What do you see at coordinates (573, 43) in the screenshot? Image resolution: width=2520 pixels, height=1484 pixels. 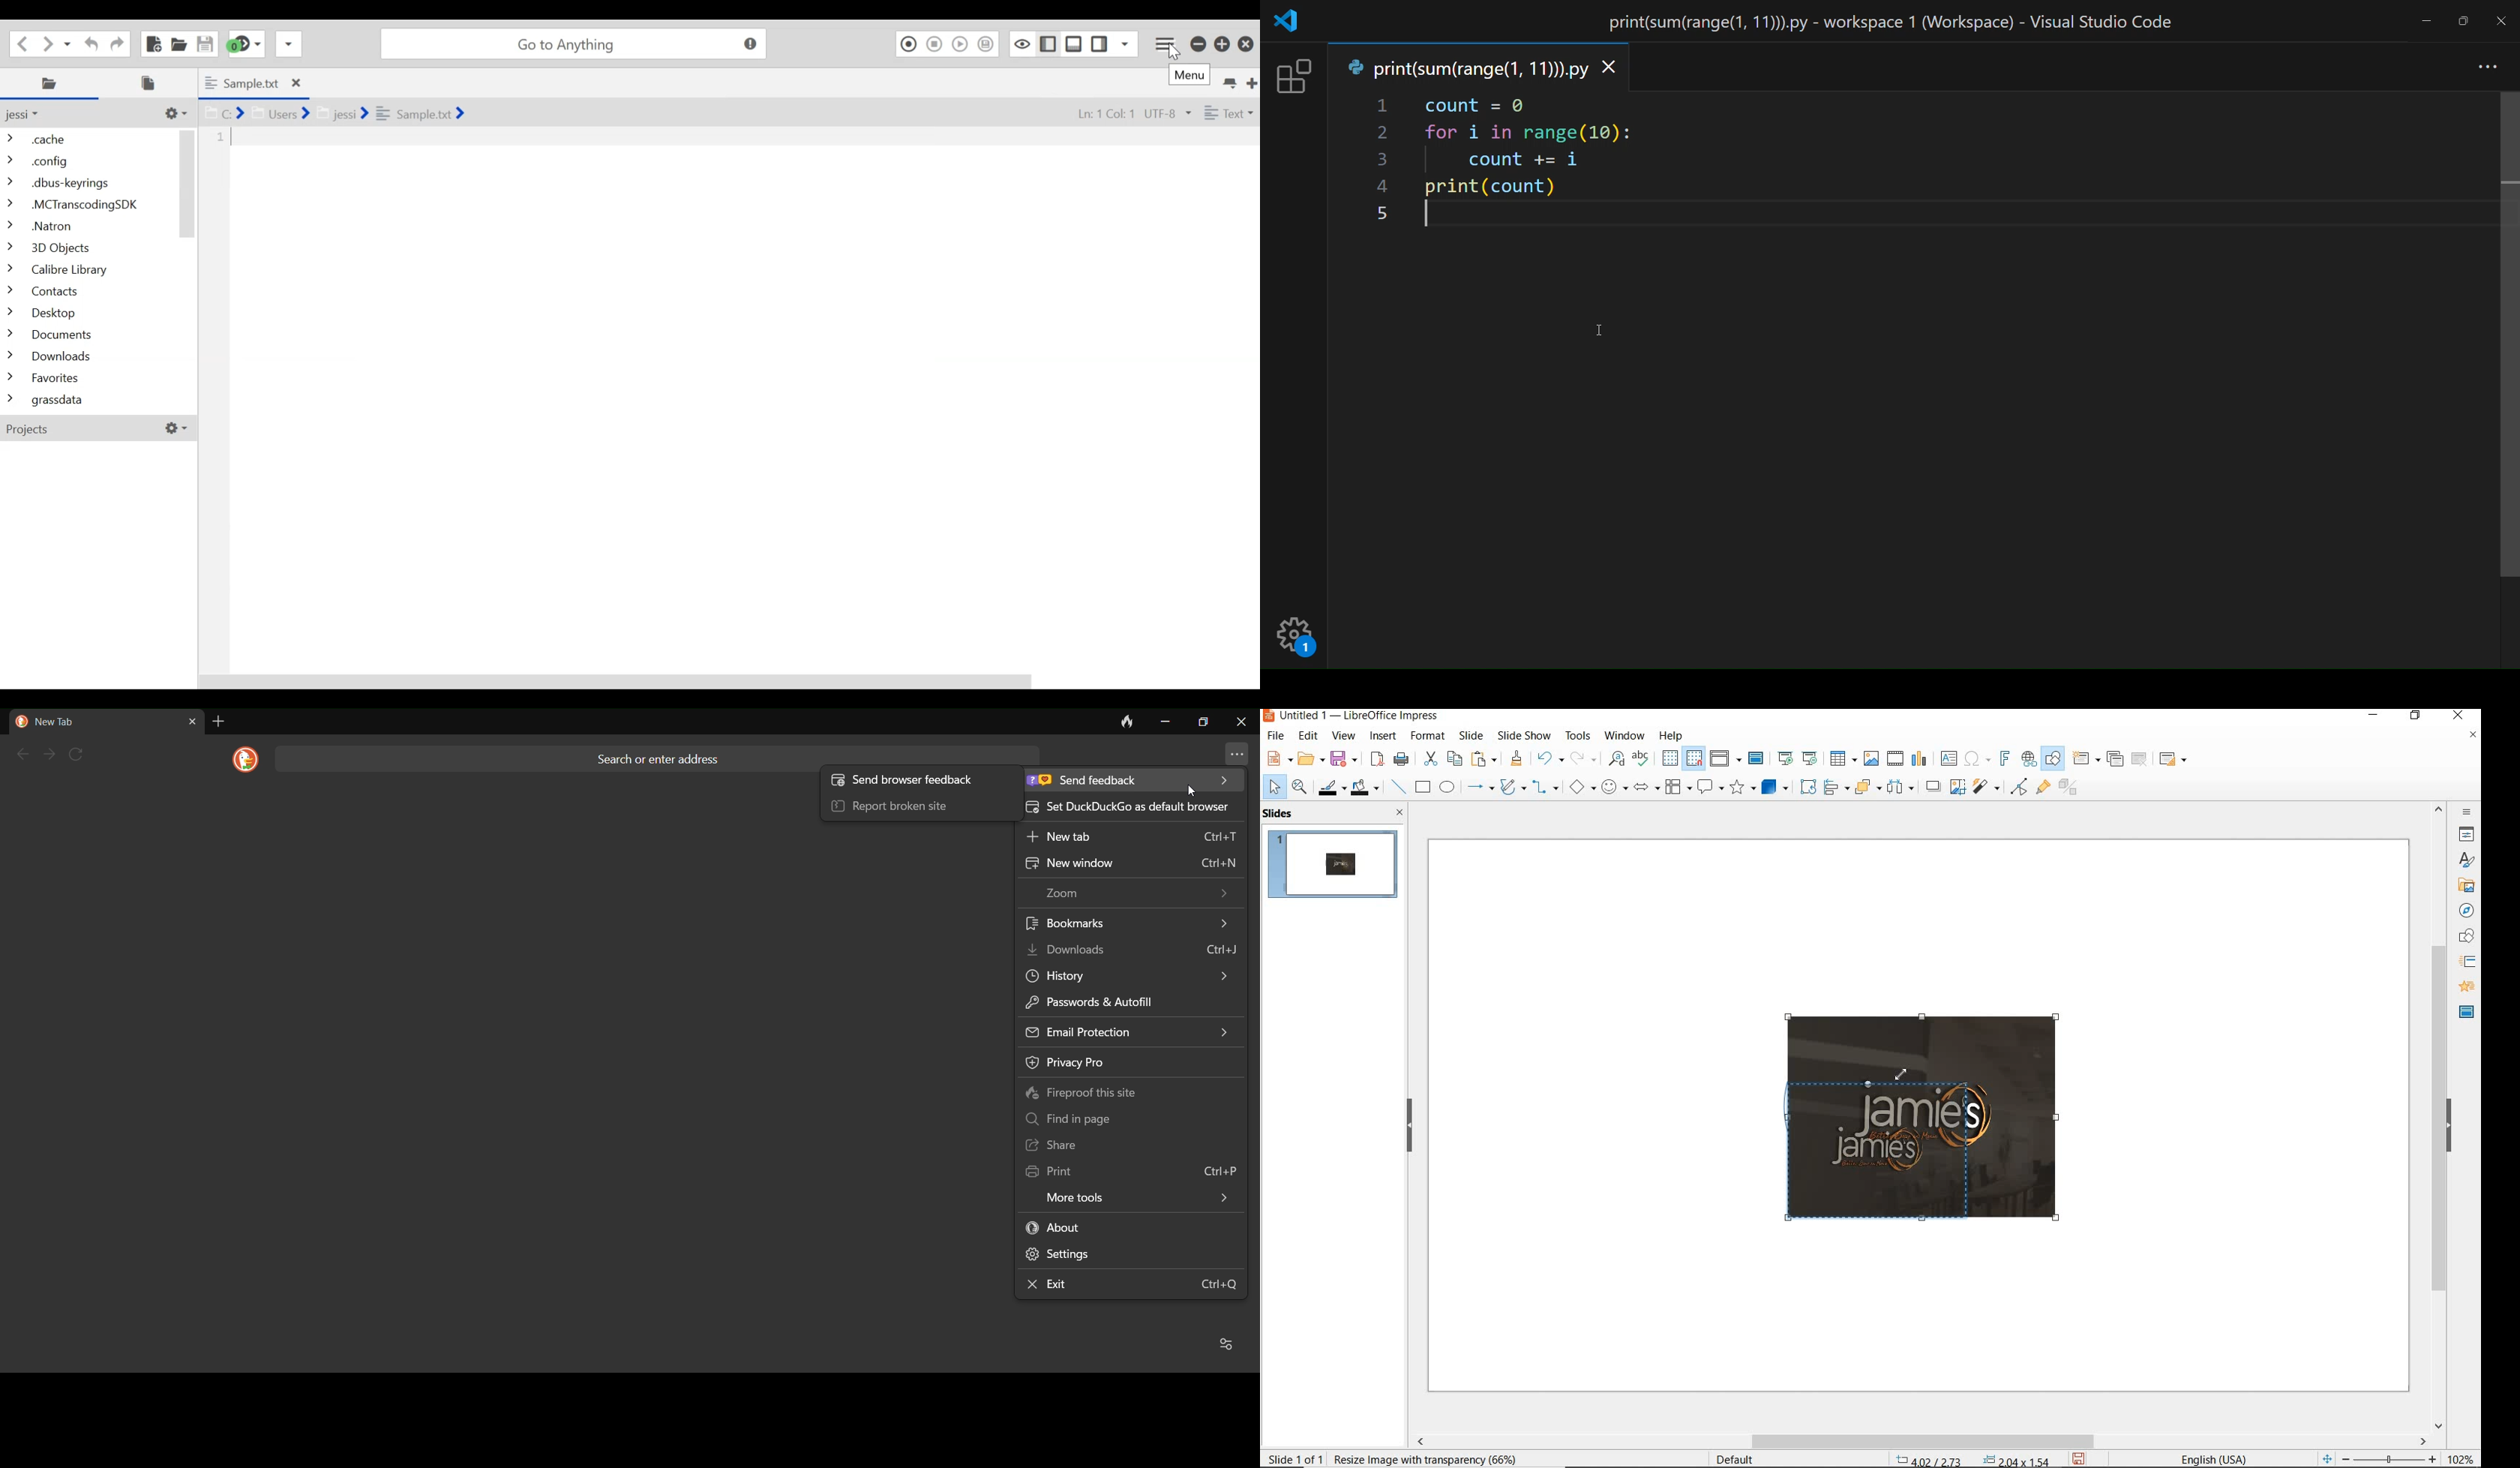 I see `Search` at bounding box center [573, 43].